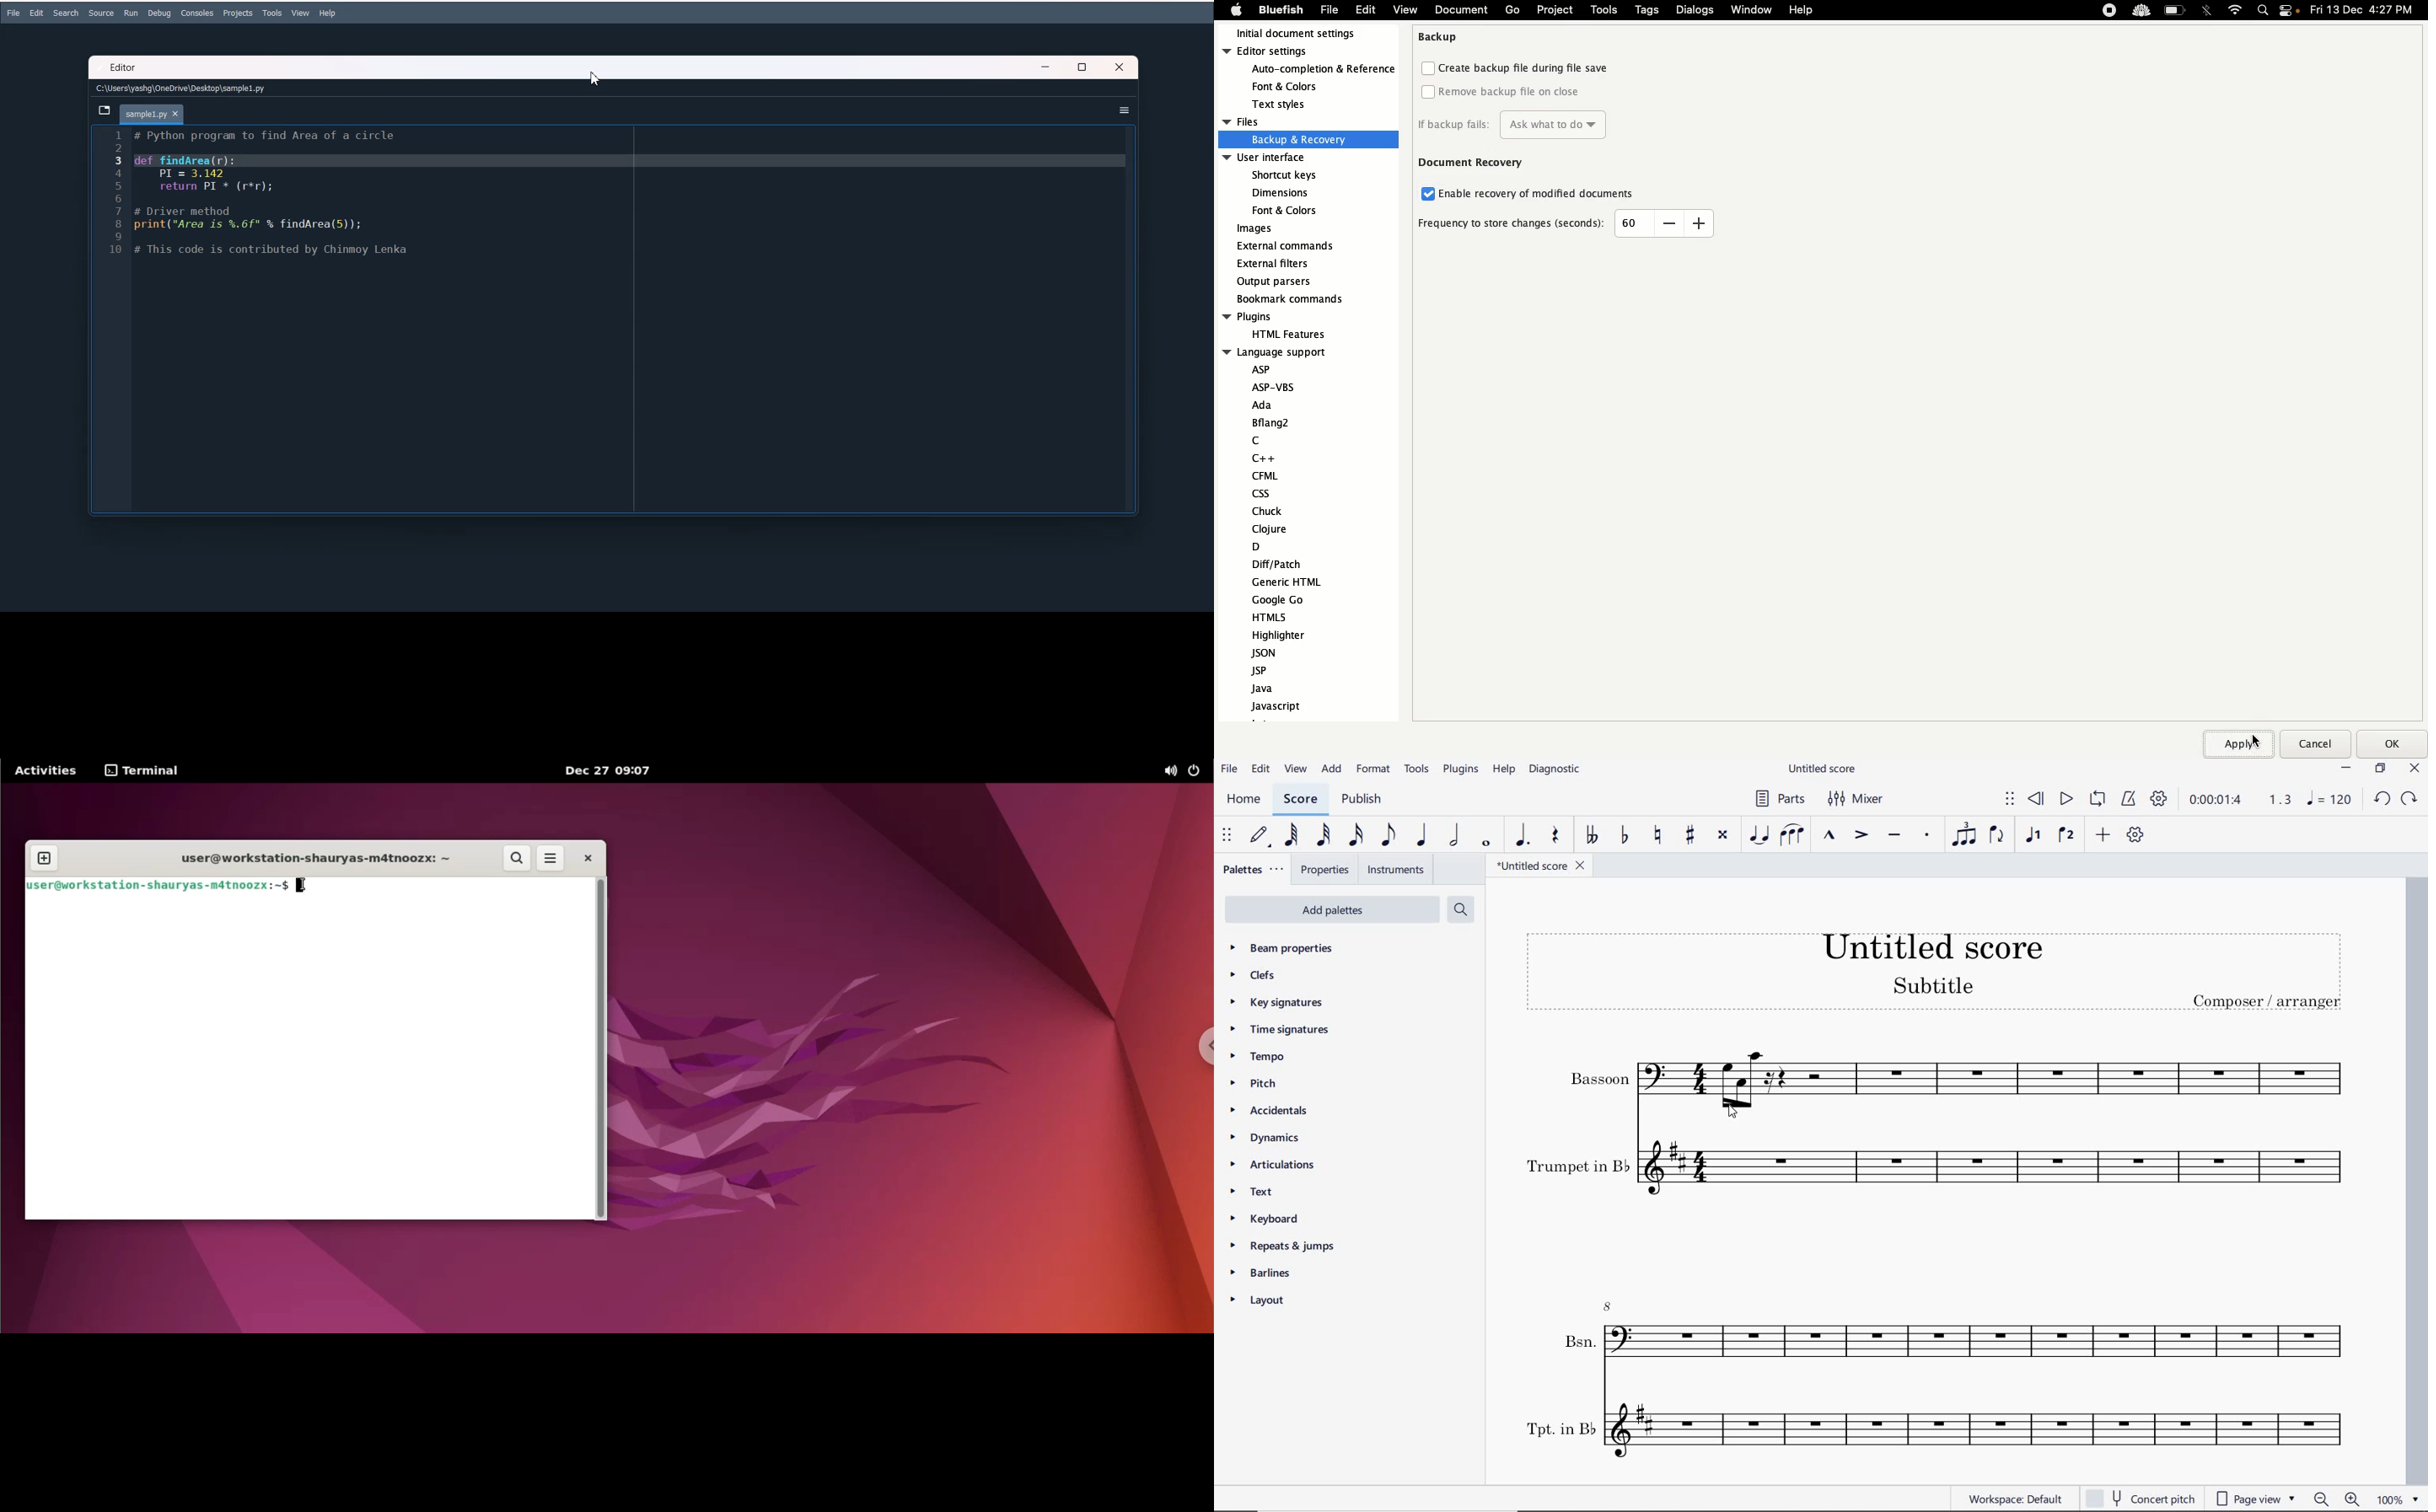  What do you see at coordinates (238, 13) in the screenshot?
I see `Projects` at bounding box center [238, 13].